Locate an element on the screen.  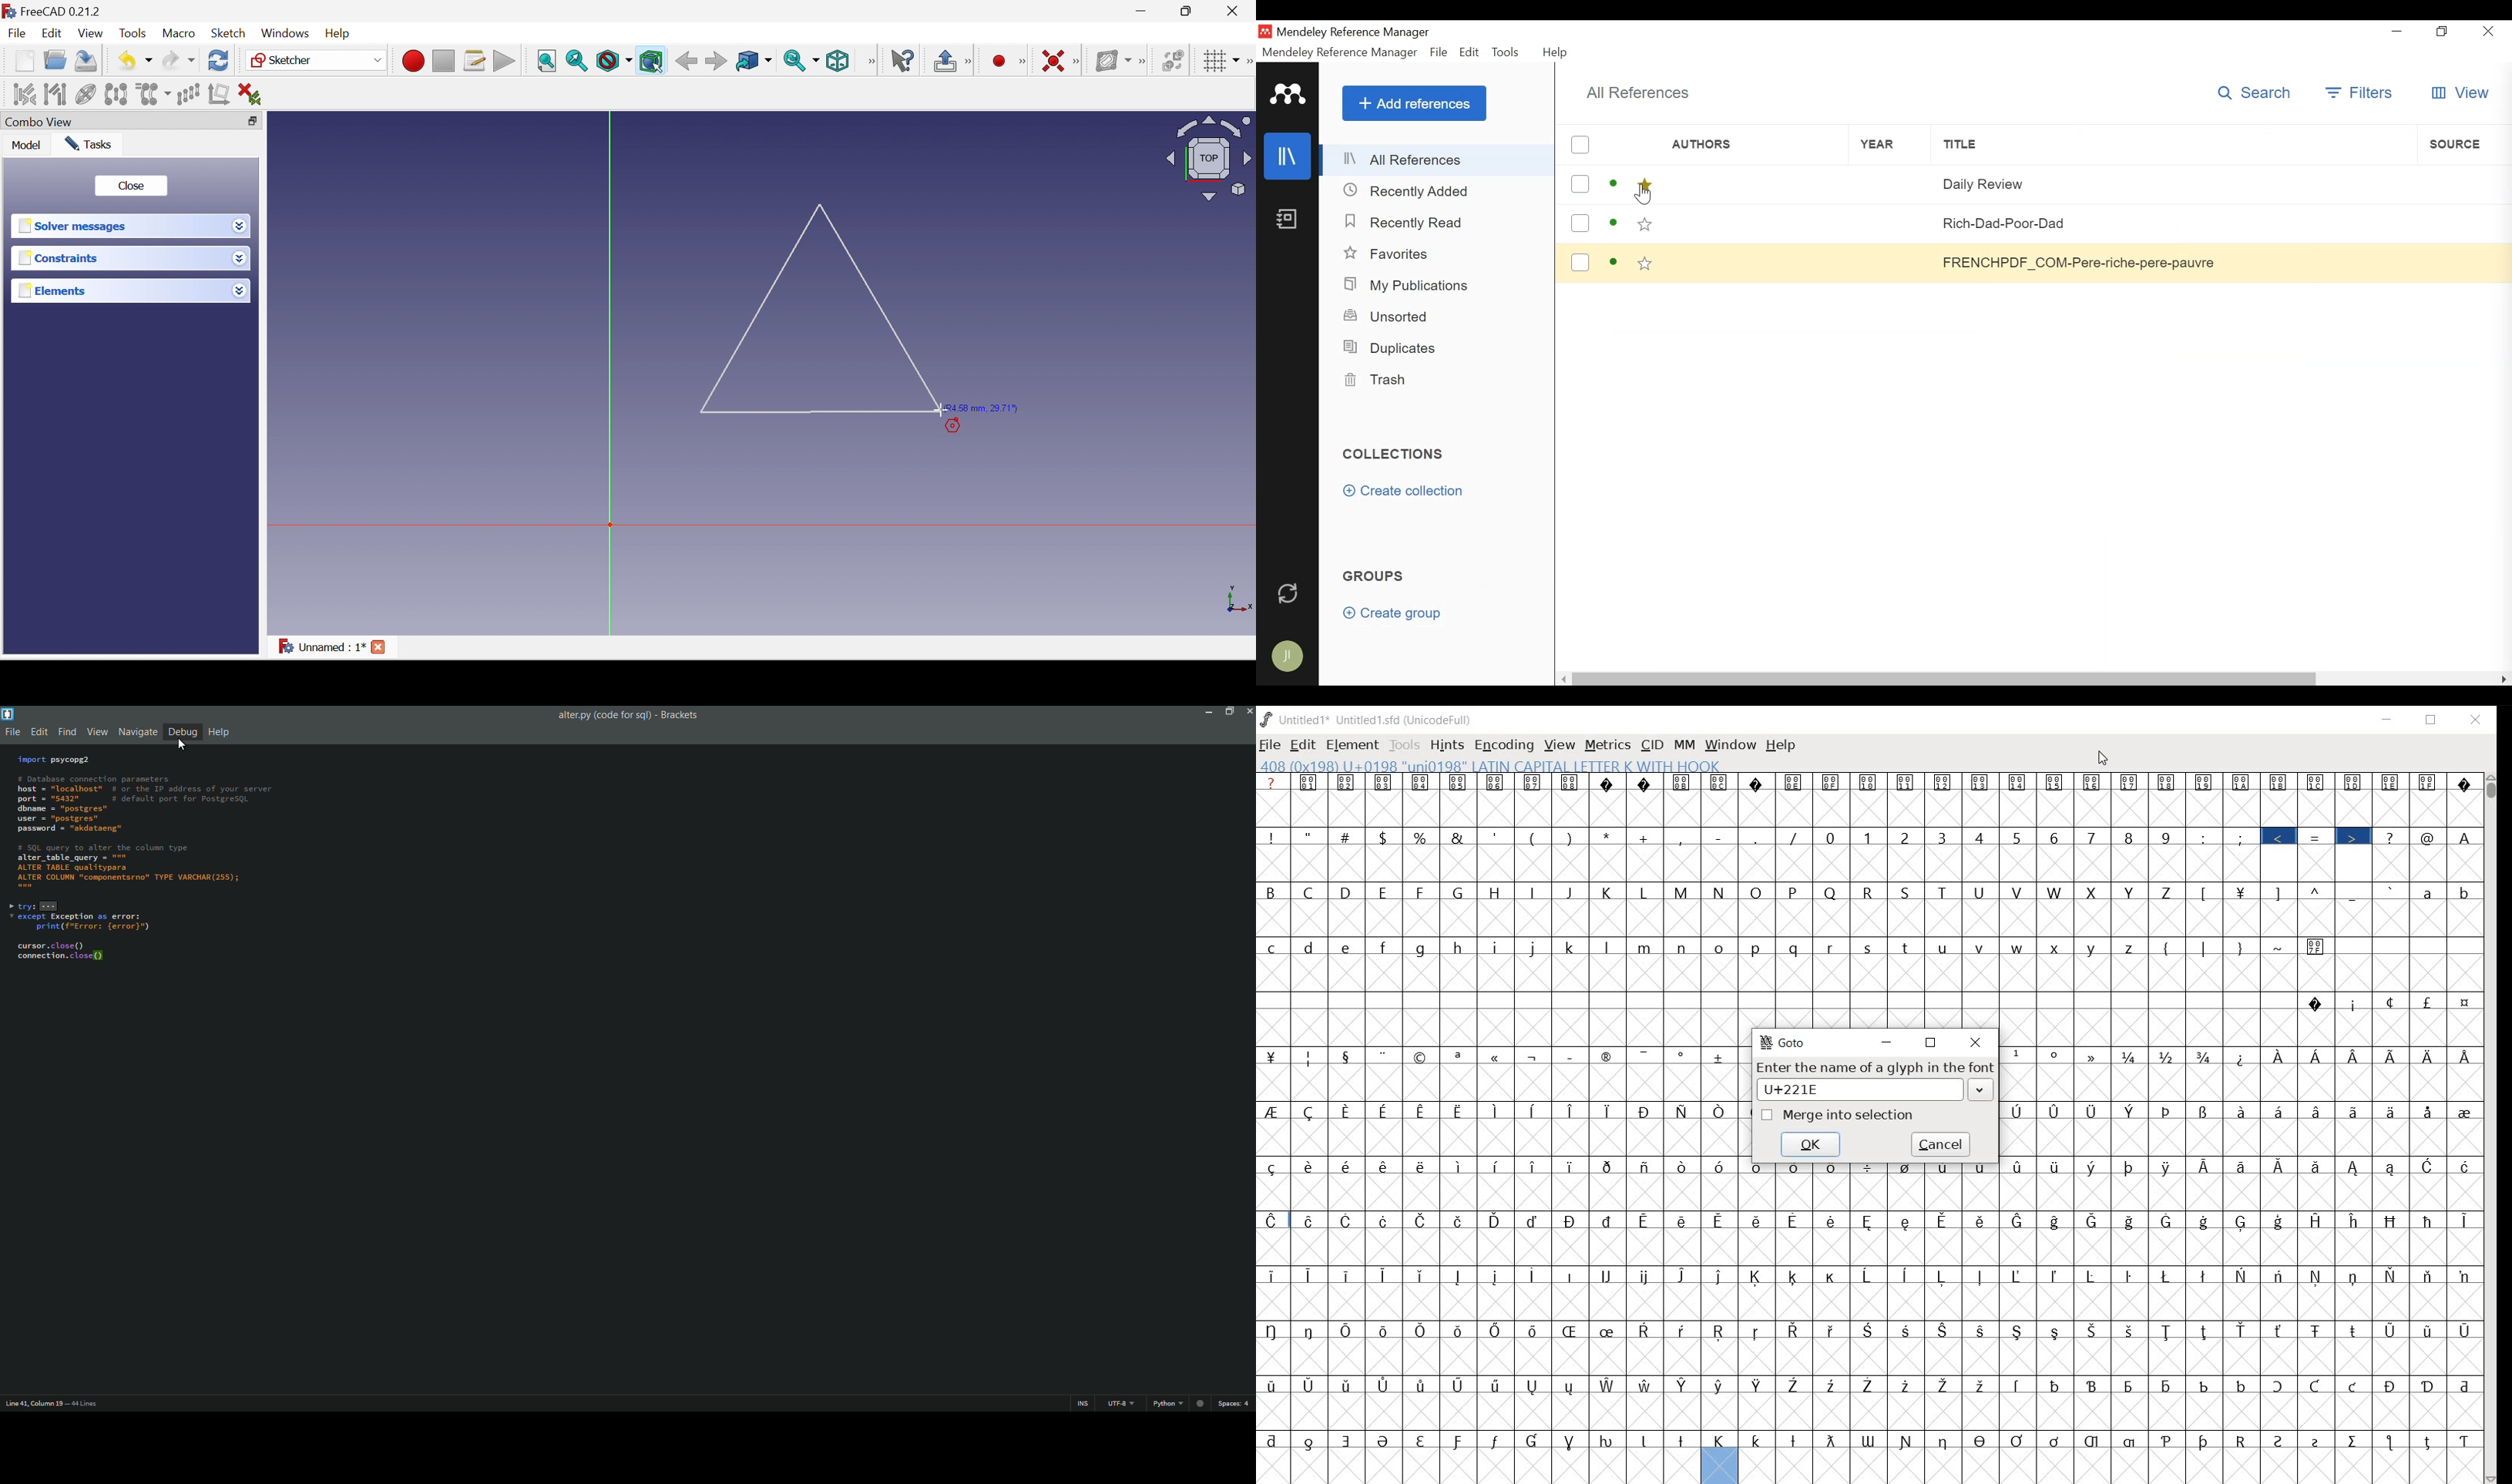
Constrain coincident is located at coordinates (1054, 61).